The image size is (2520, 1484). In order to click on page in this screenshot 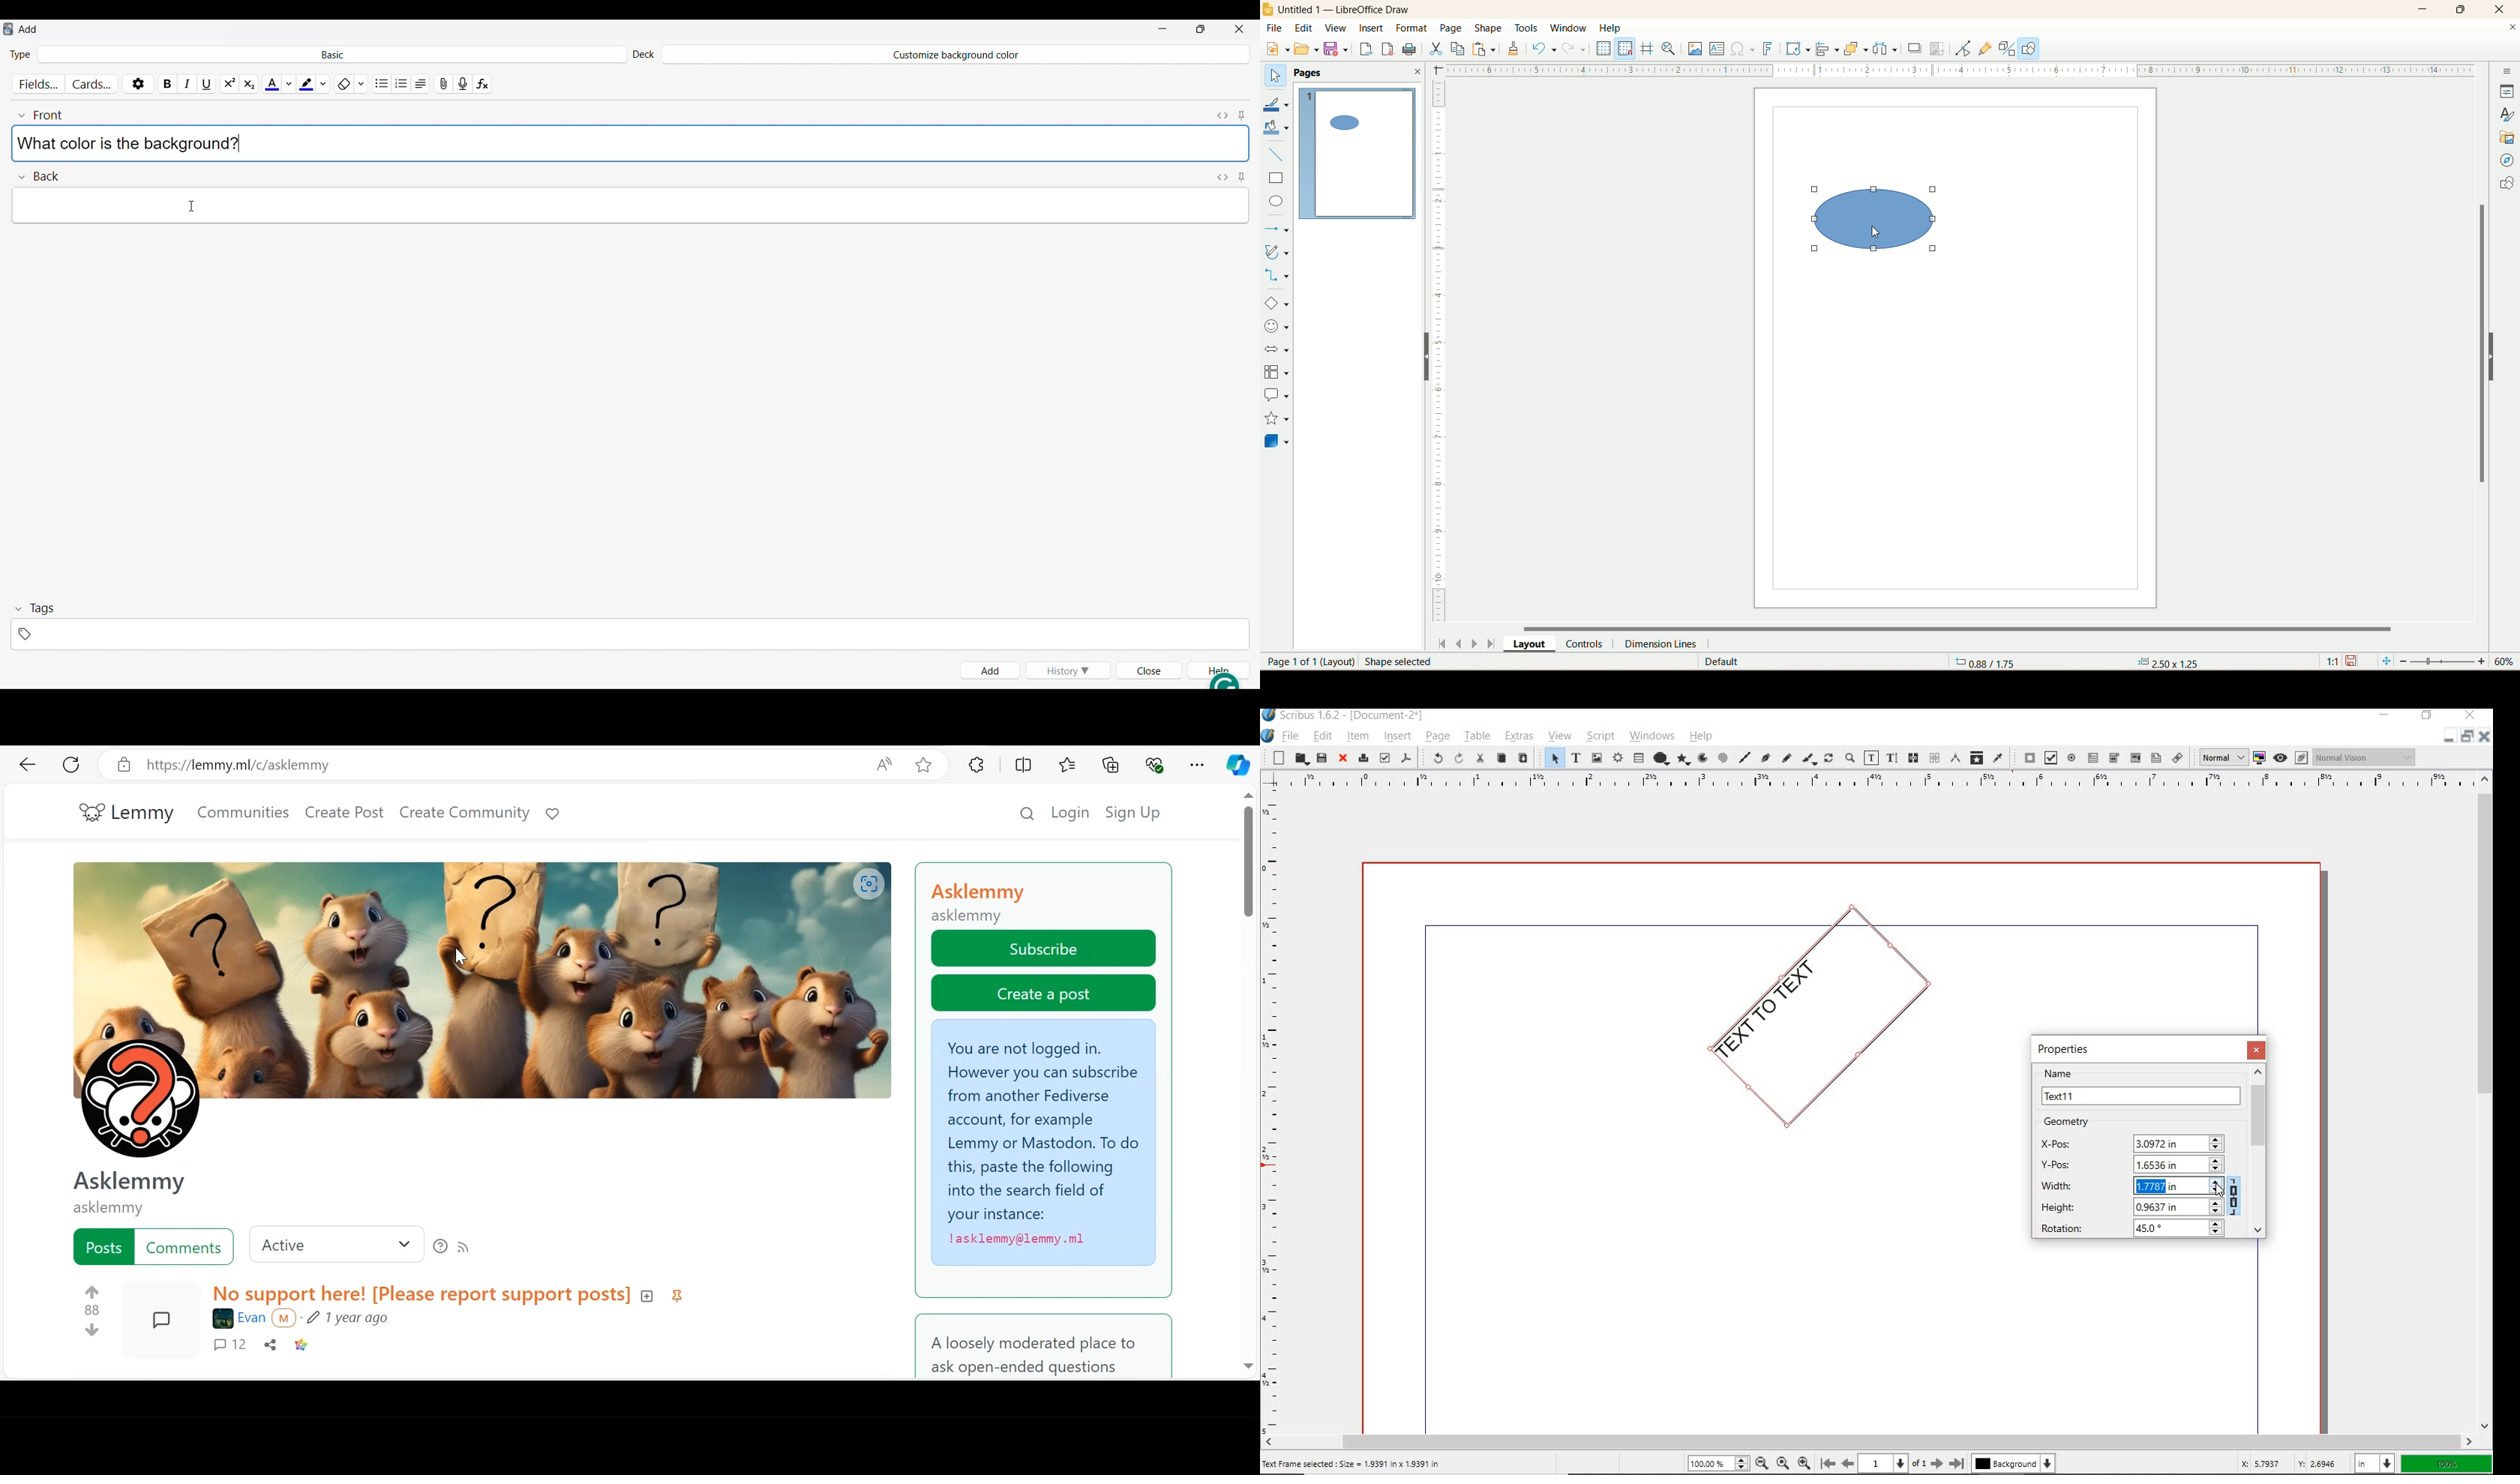, I will do `click(1454, 28)`.